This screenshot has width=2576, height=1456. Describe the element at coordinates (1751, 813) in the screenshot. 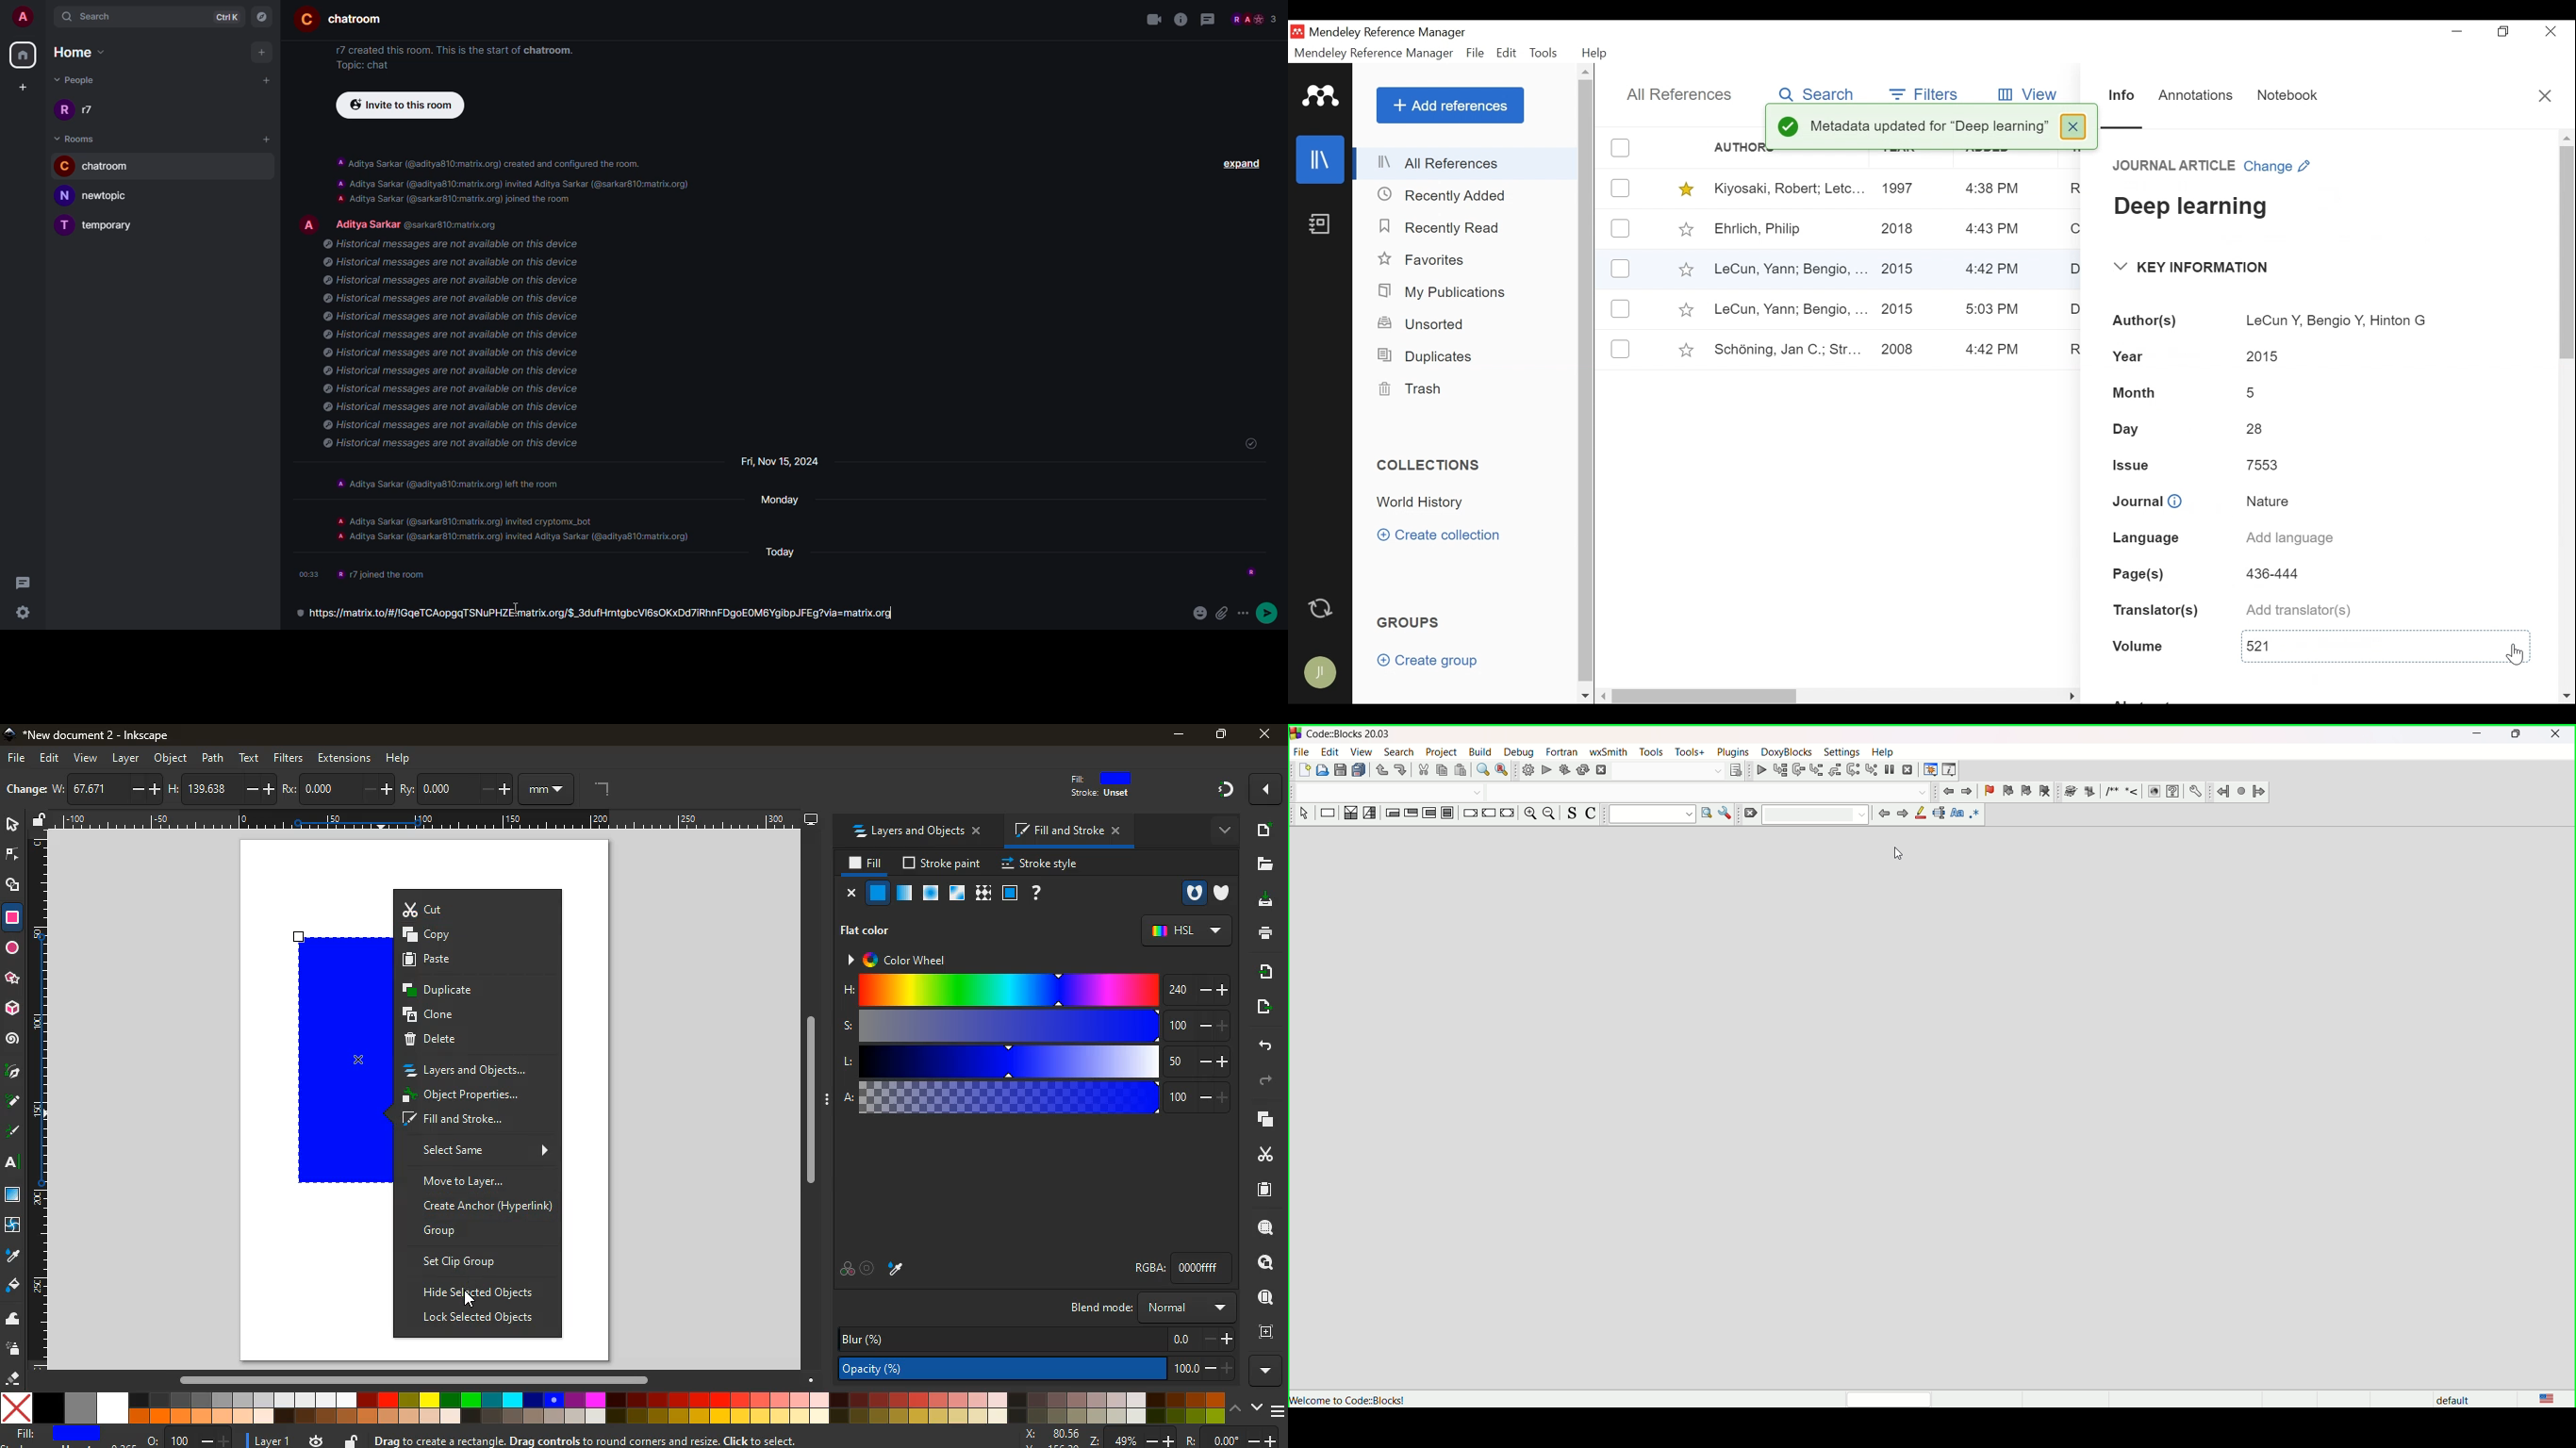

I see `clear` at that location.